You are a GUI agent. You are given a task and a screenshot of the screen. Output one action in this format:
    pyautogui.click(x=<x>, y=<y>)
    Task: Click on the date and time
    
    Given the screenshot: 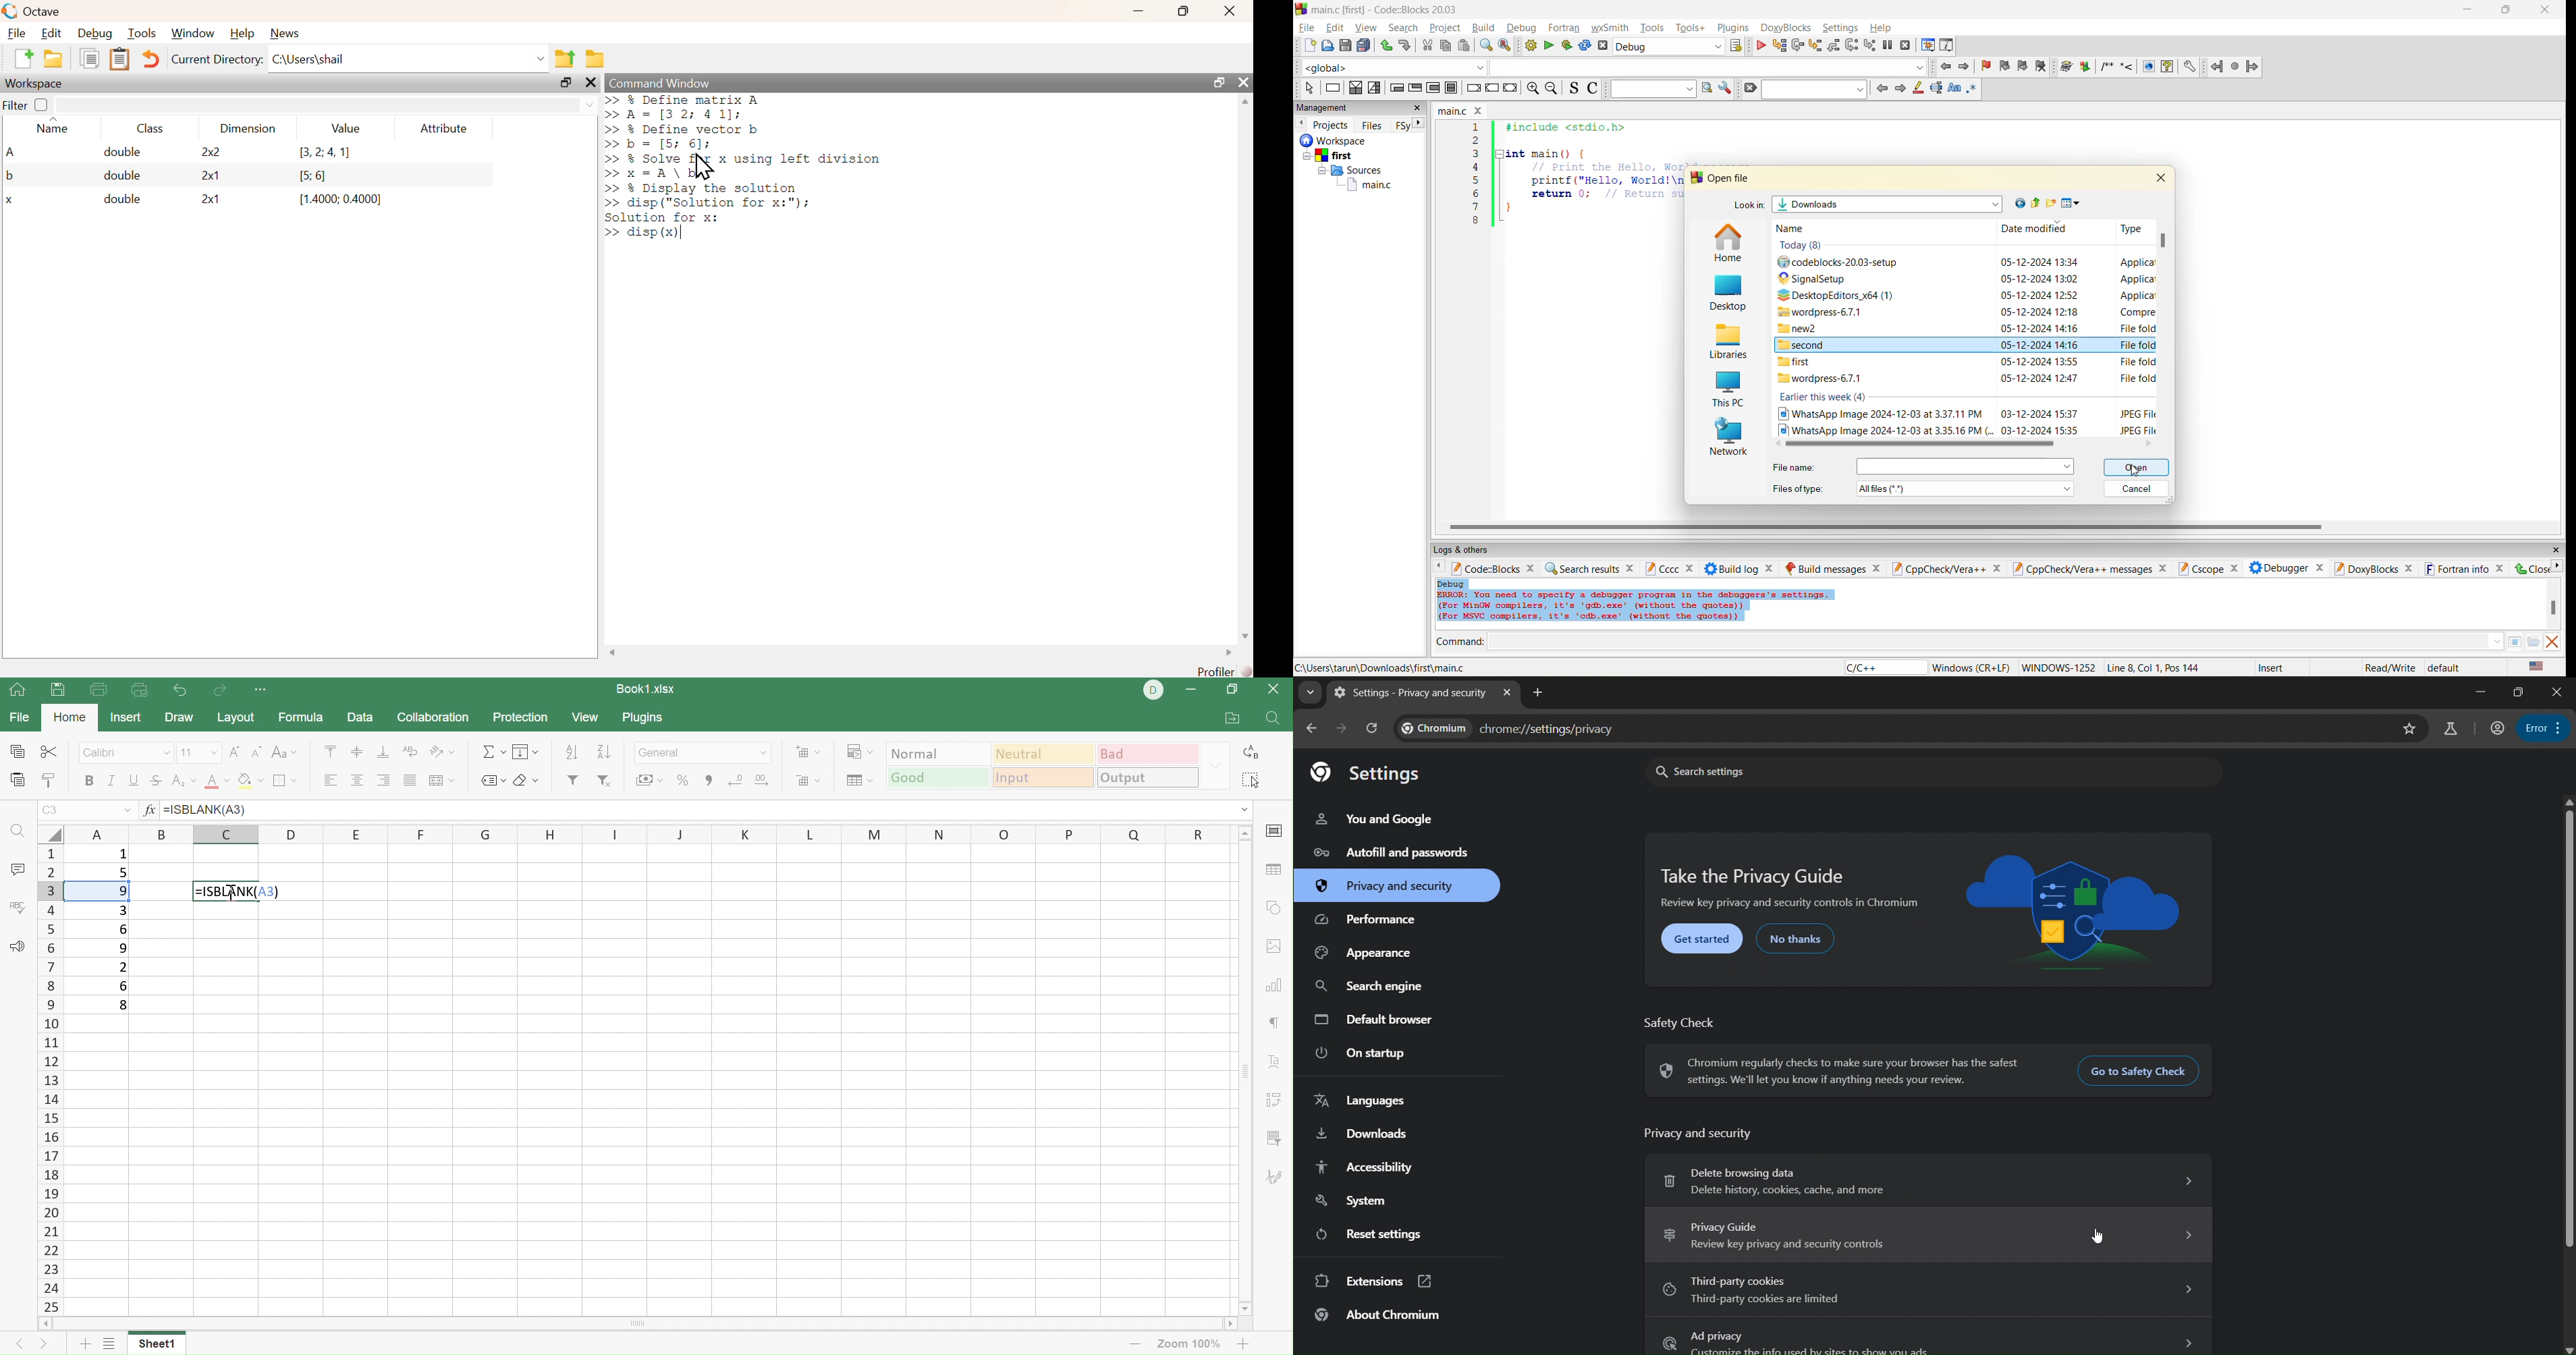 What is the action you would take?
    pyautogui.click(x=2040, y=378)
    